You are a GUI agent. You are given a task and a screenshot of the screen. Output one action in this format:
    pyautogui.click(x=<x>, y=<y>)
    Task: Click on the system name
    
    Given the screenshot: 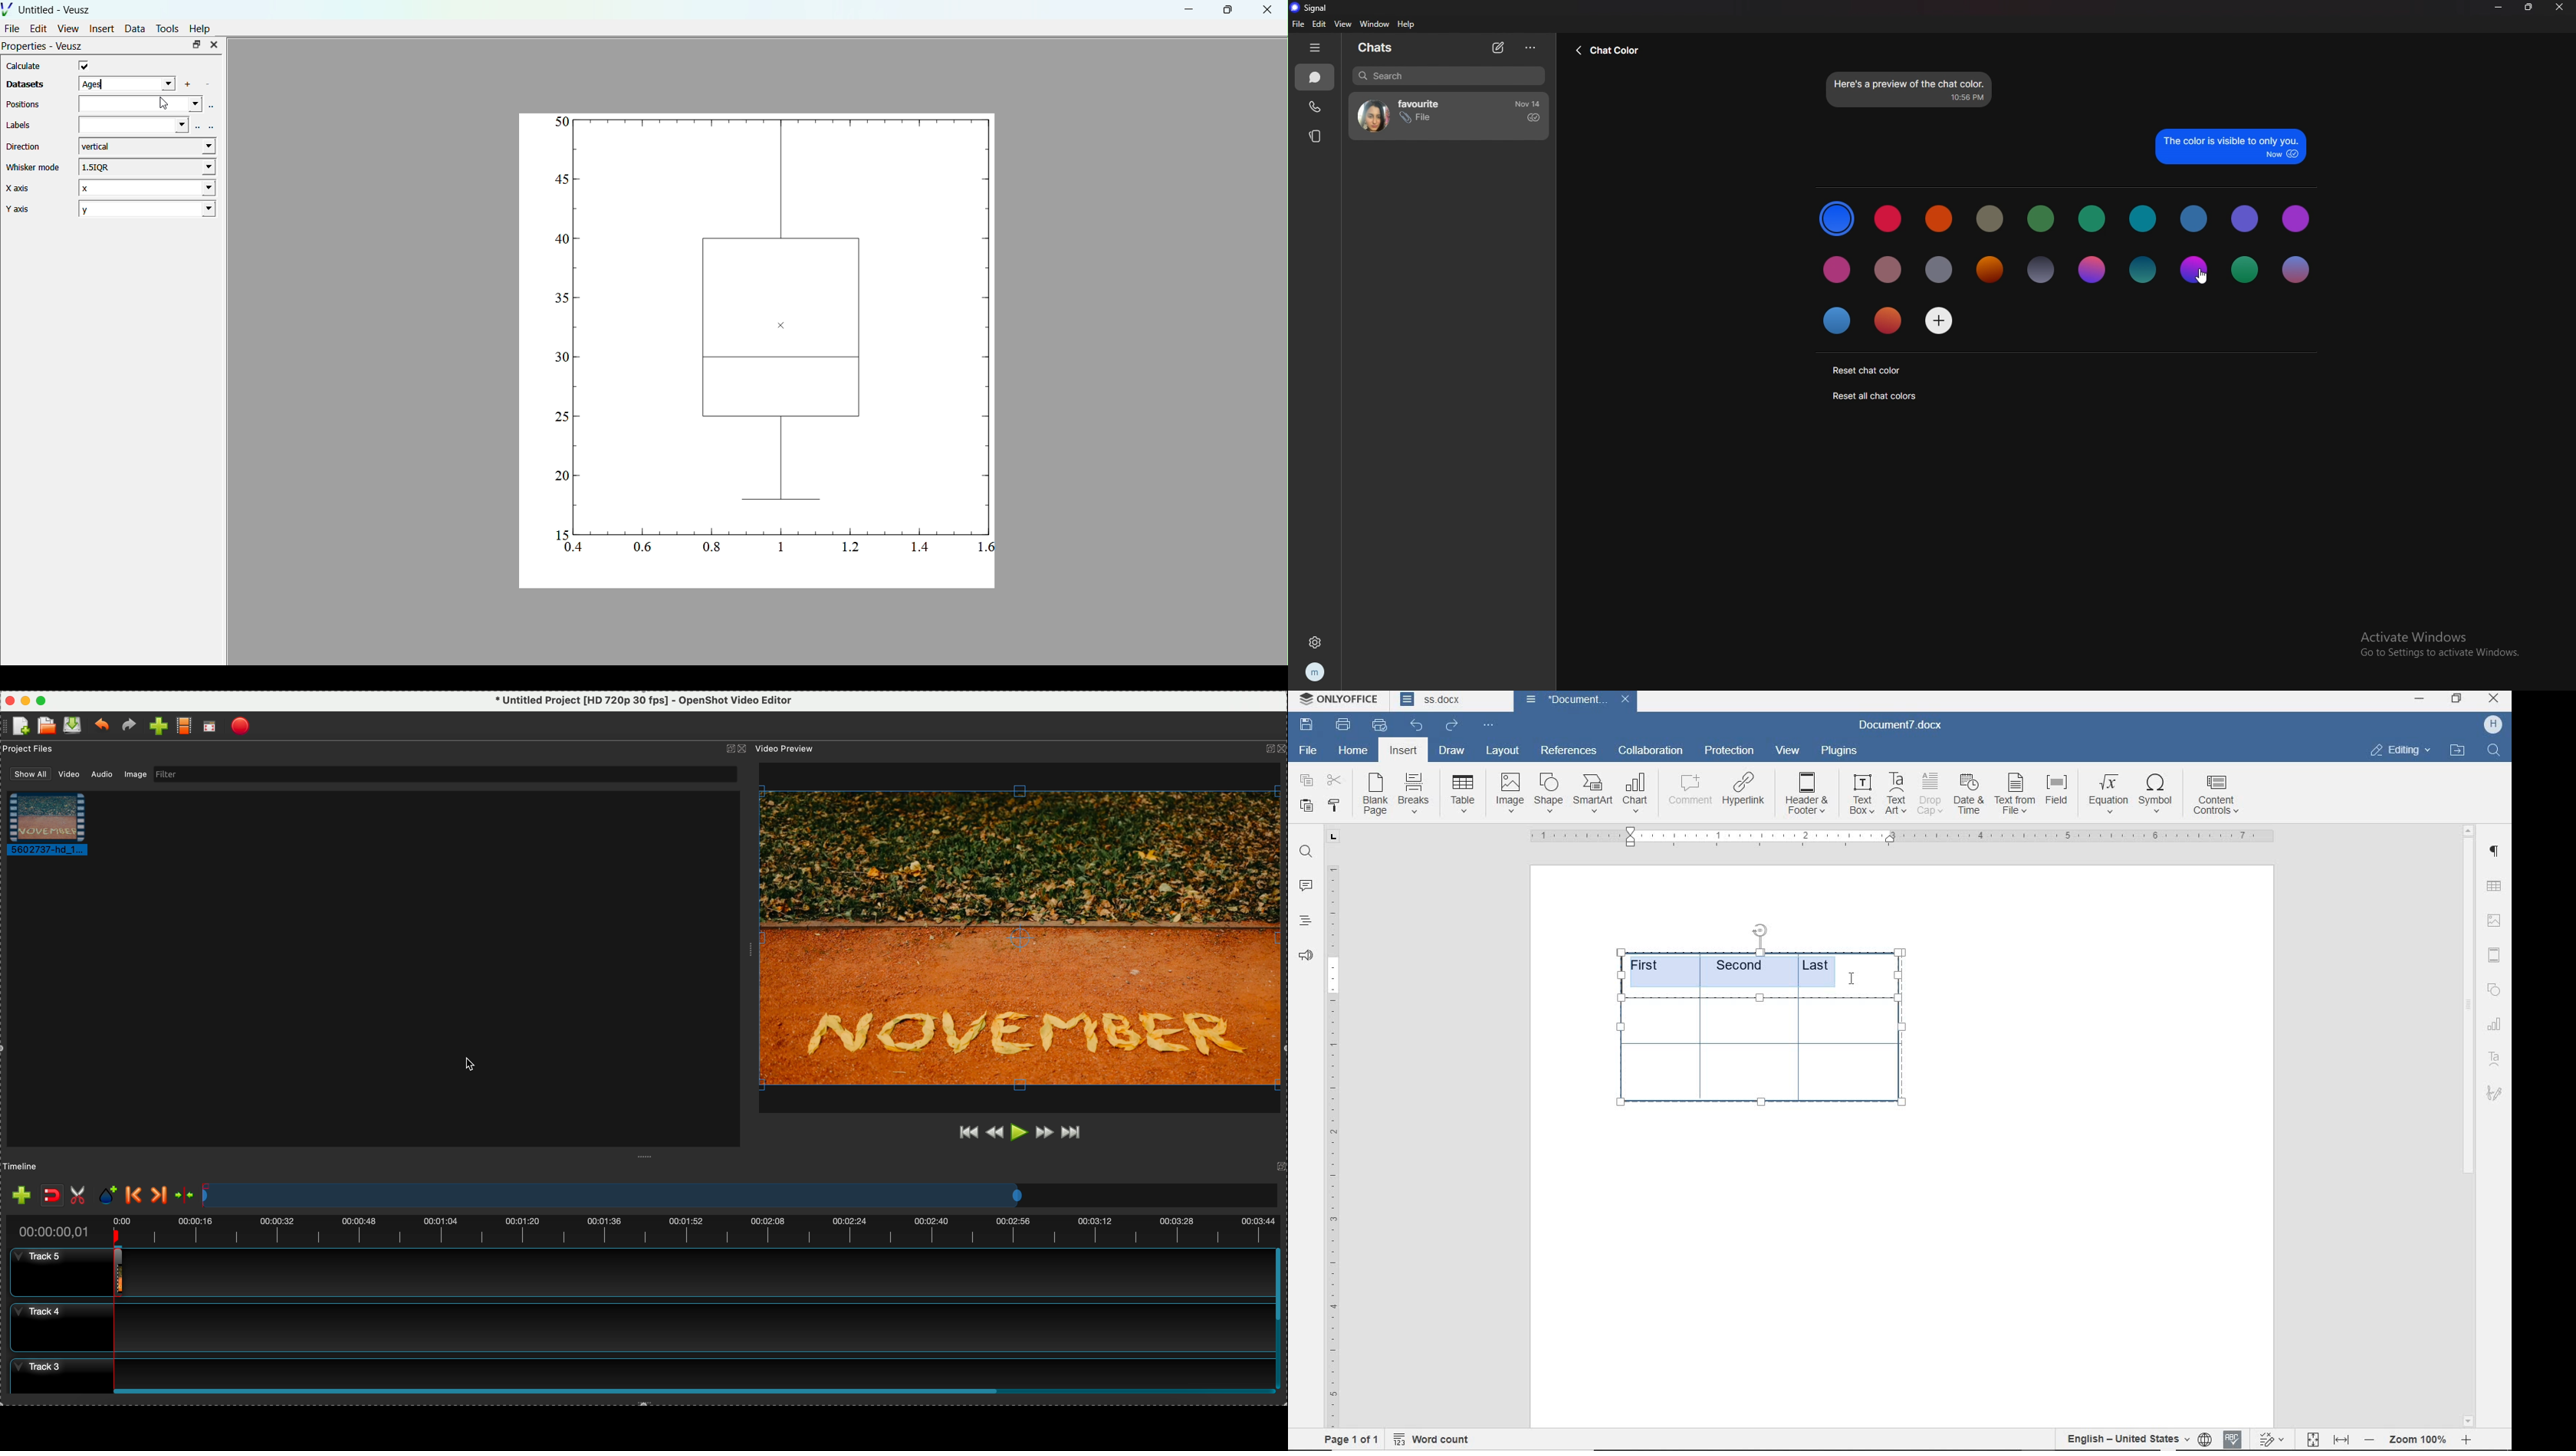 What is the action you would take?
    pyautogui.click(x=1340, y=700)
    